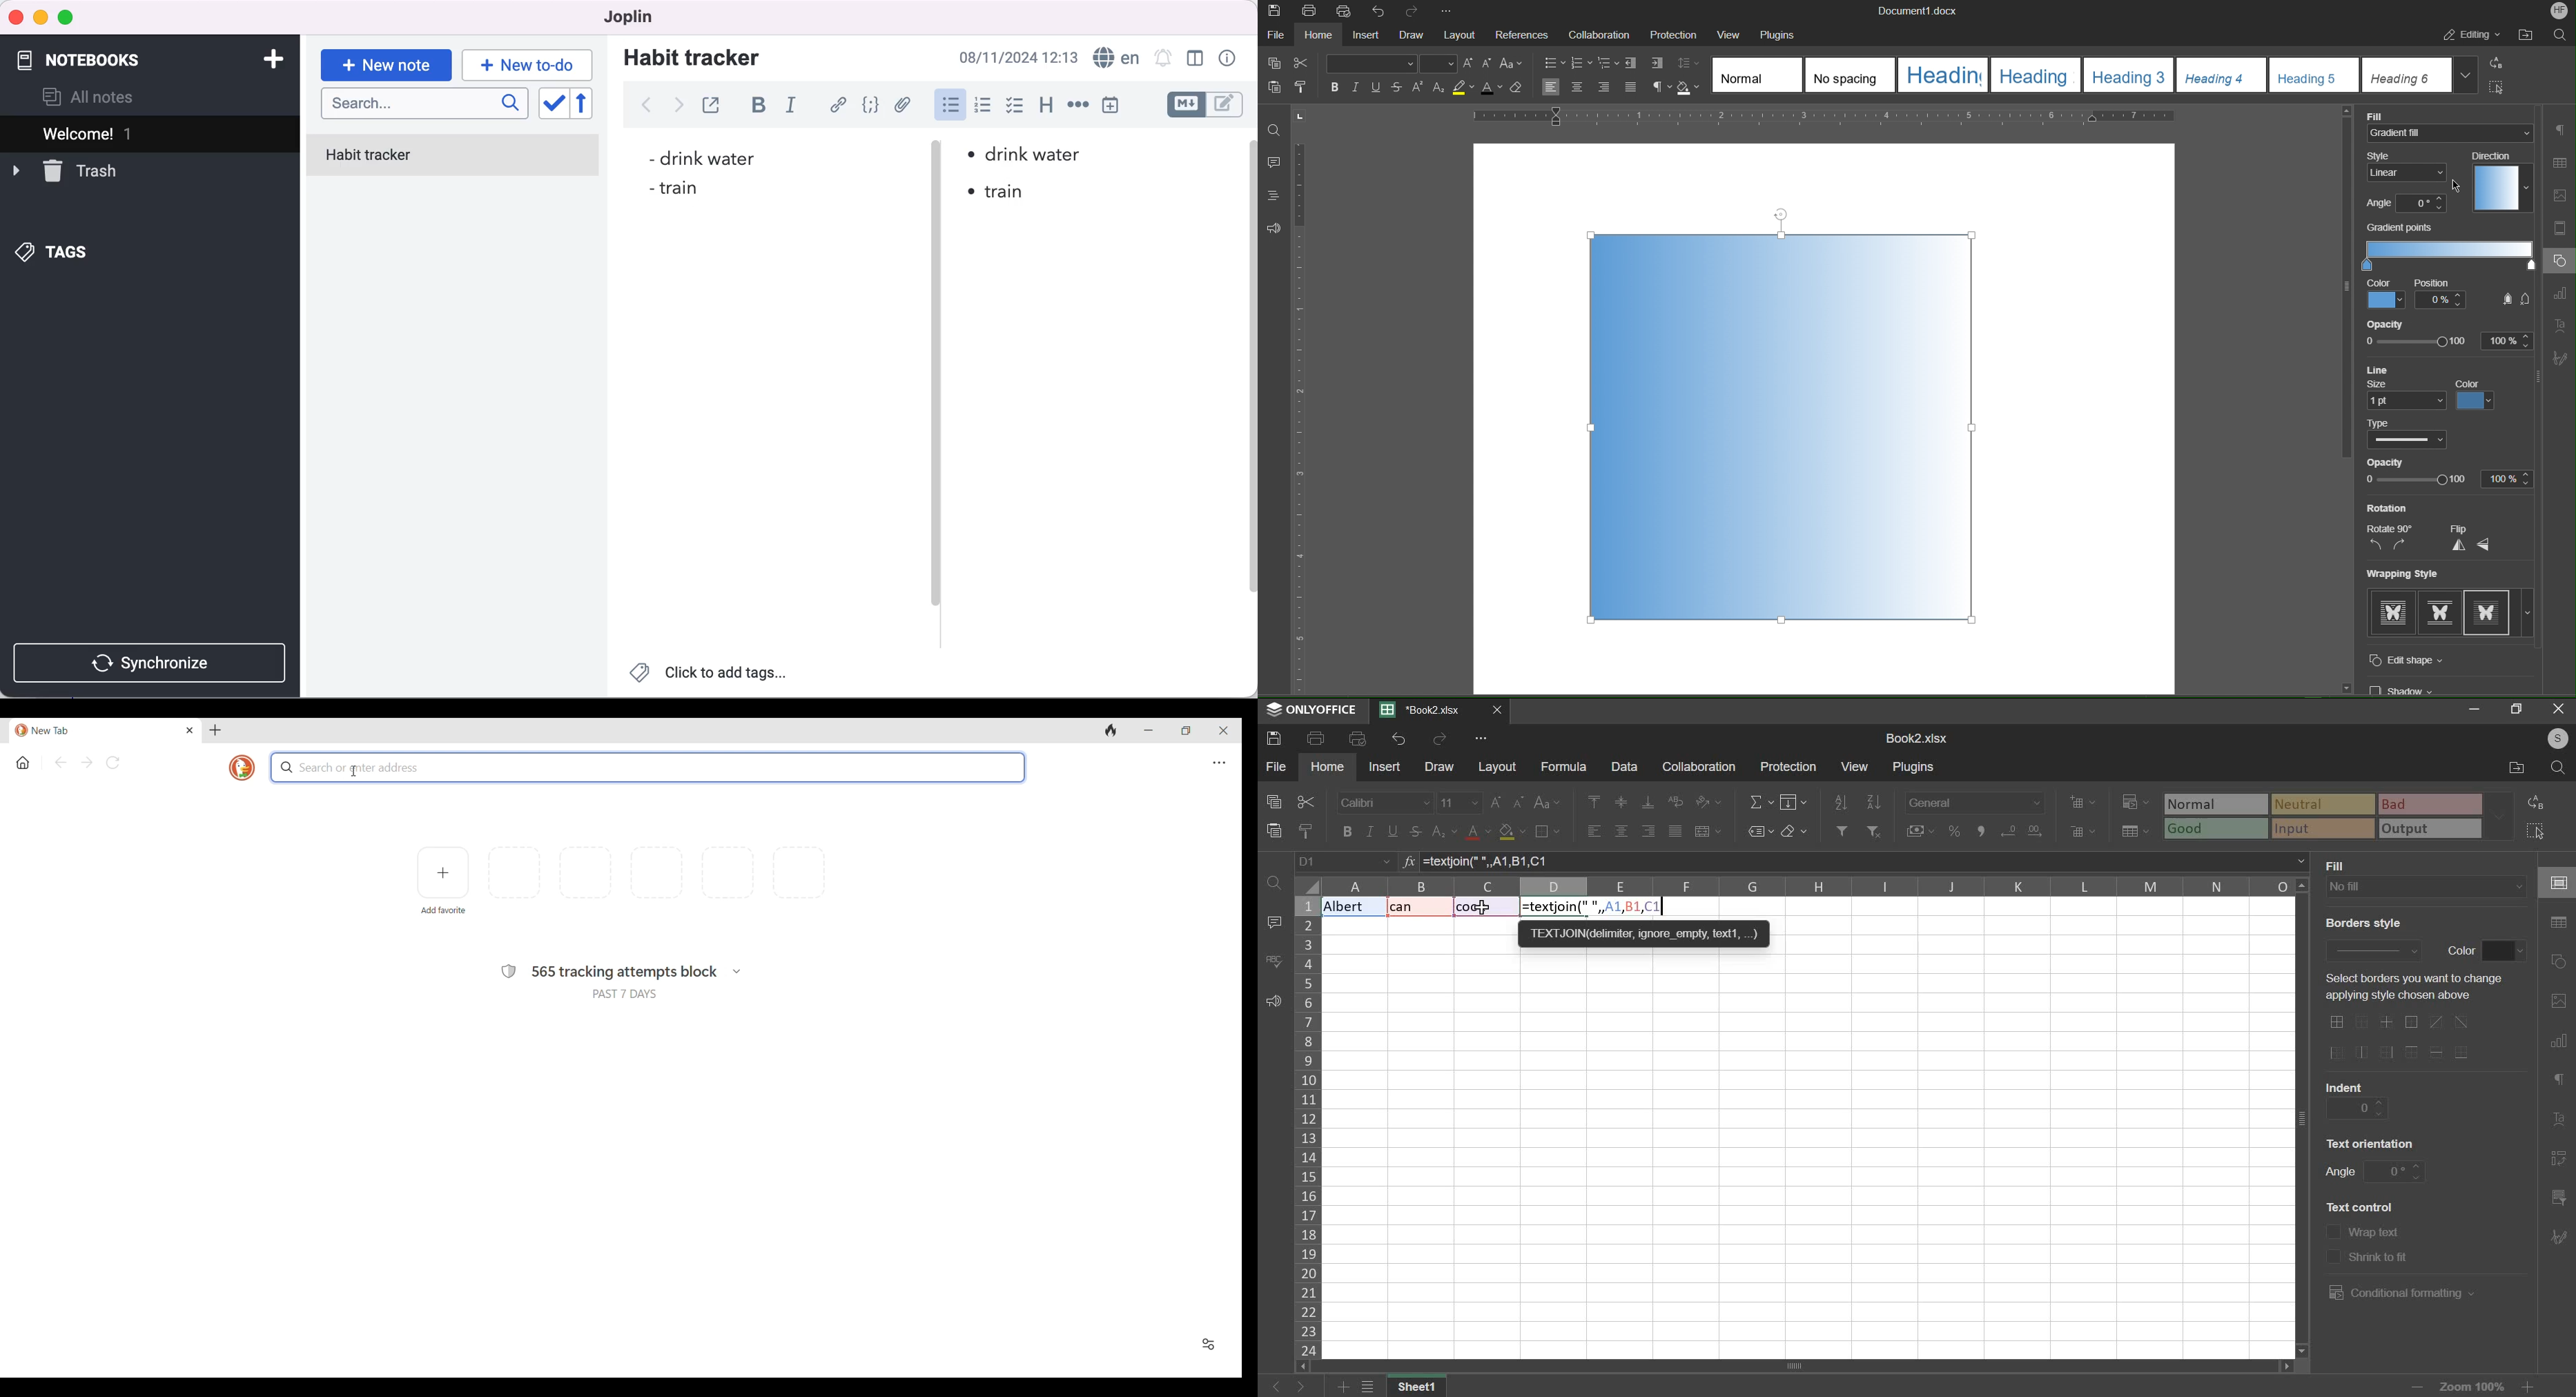 The height and width of the screenshot is (1400, 2576). Describe the element at coordinates (840, 105) in the screenshot. I see `hyperlink` at that location.